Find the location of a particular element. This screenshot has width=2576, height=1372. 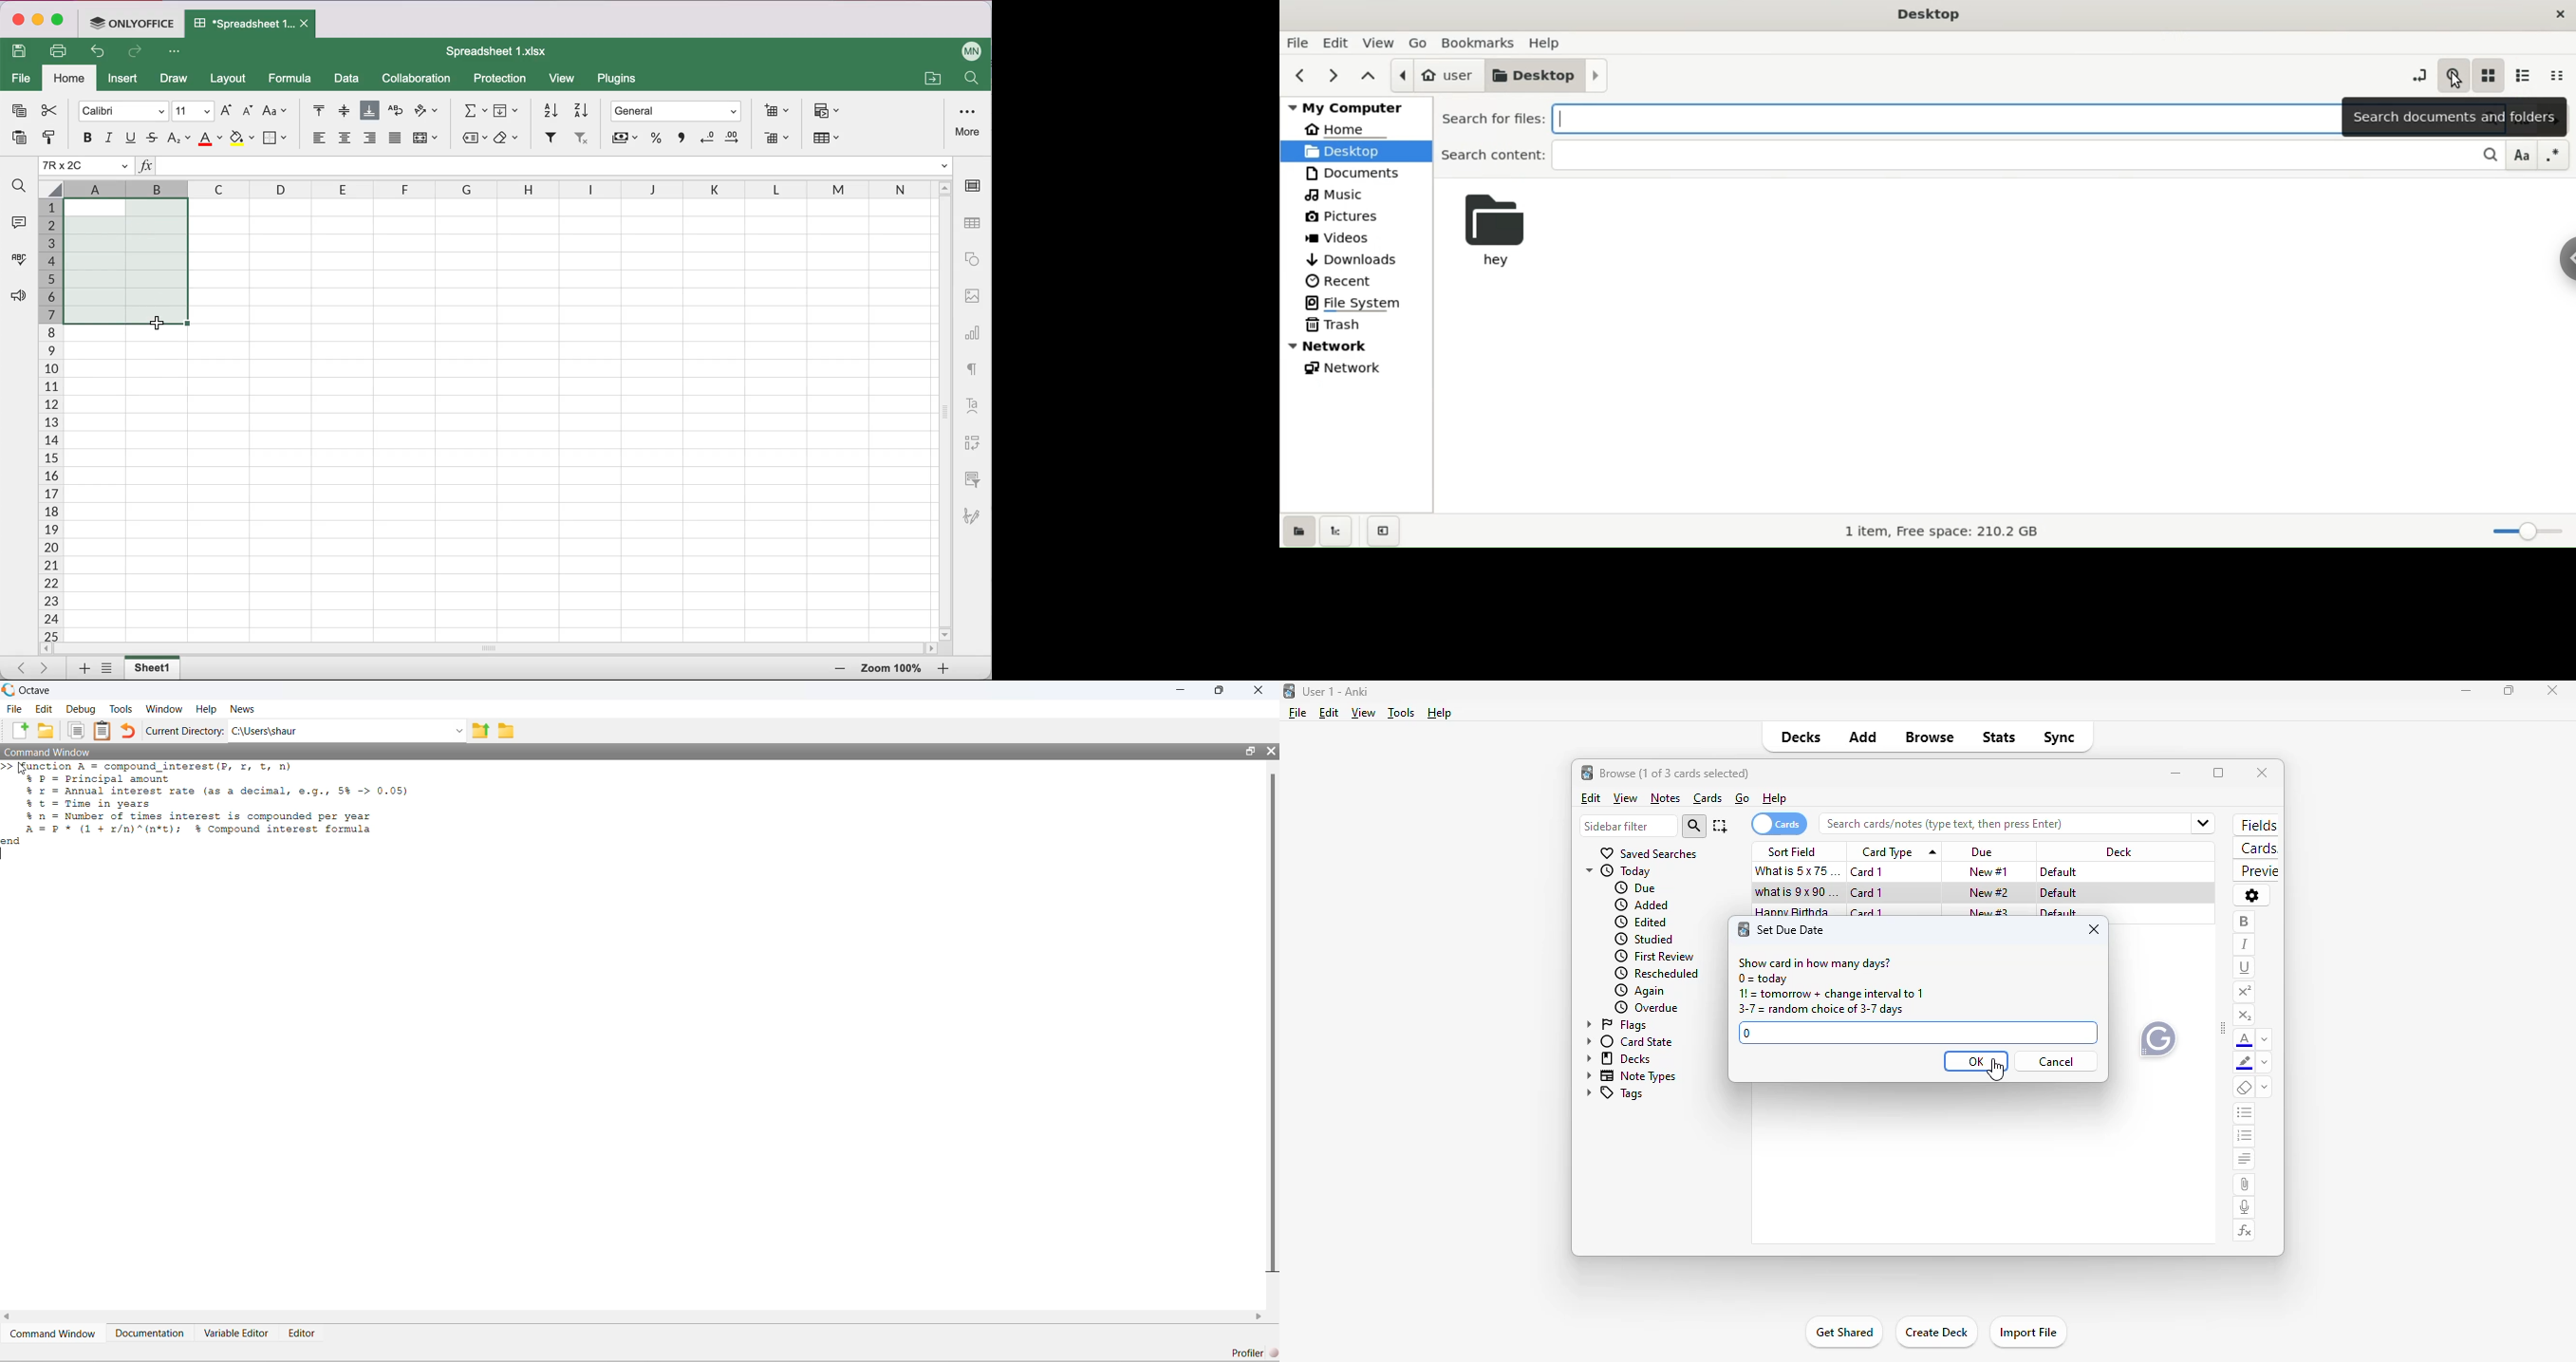

remove formatting is located at coordinates (2245, 1088).